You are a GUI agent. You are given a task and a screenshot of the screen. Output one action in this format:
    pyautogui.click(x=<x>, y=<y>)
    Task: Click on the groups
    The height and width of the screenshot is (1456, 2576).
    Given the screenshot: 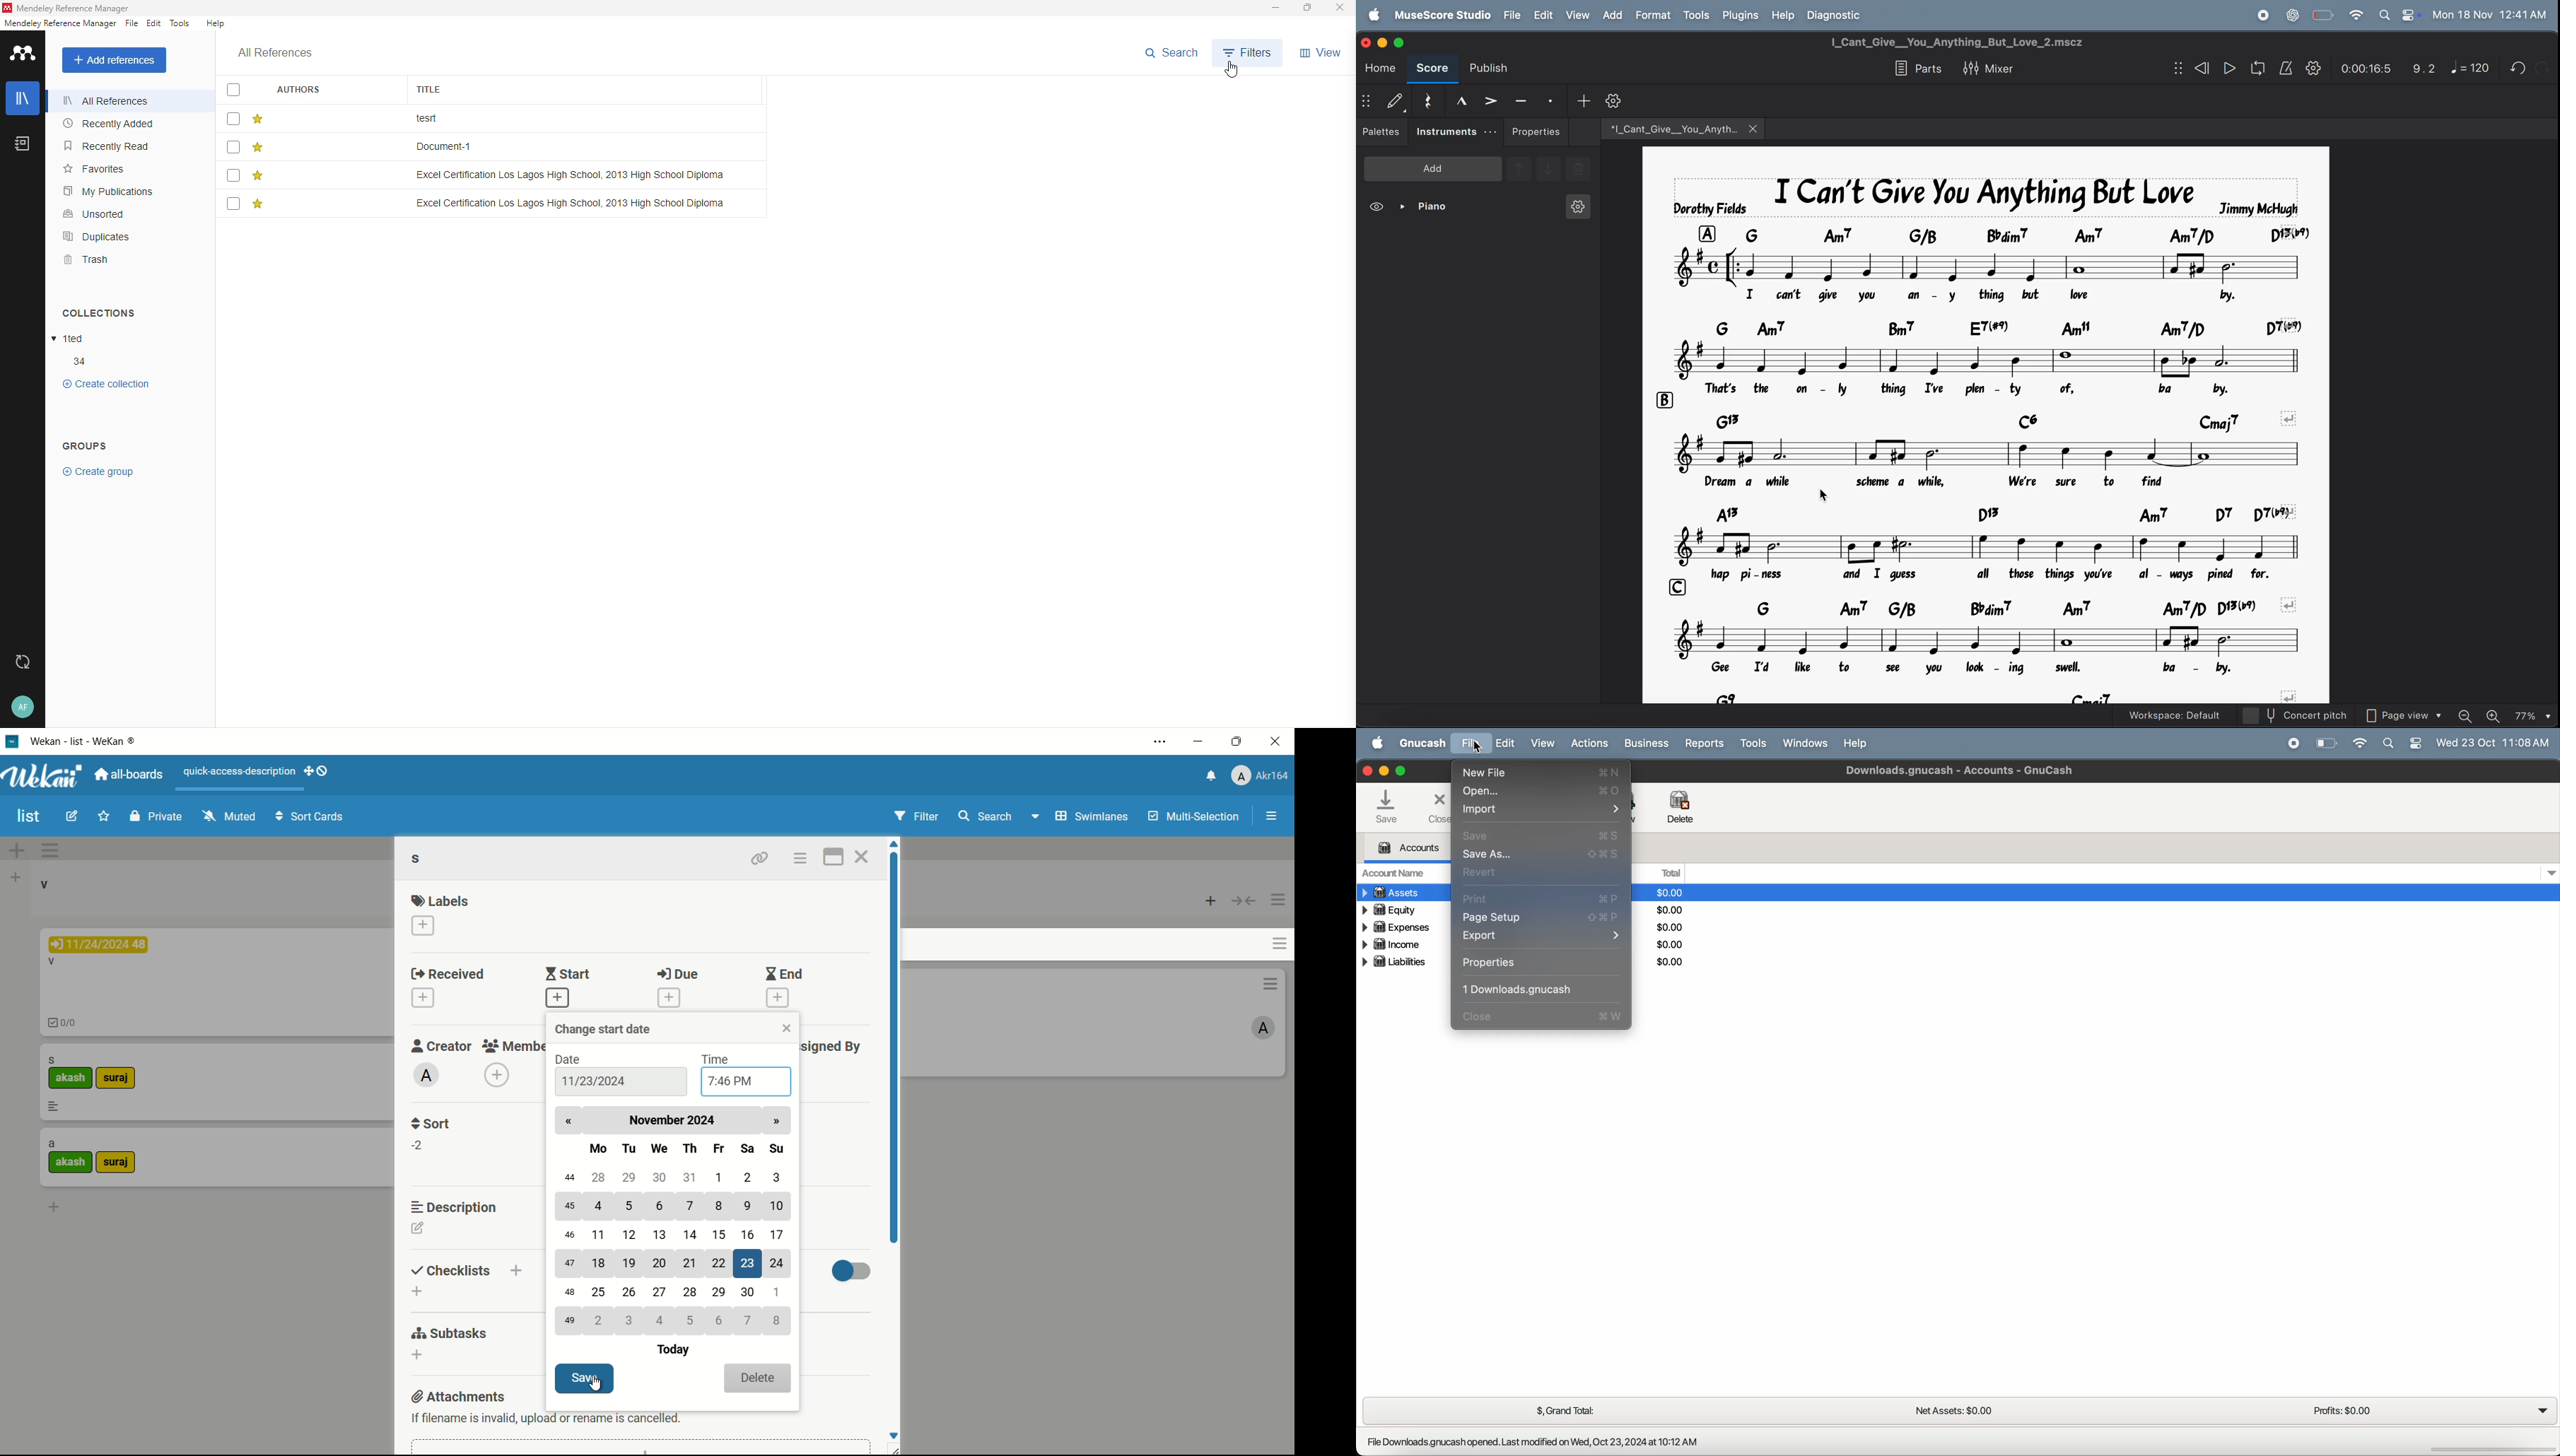 What is the action you would take?
    pyautogui.click(x=107, y=470)
    